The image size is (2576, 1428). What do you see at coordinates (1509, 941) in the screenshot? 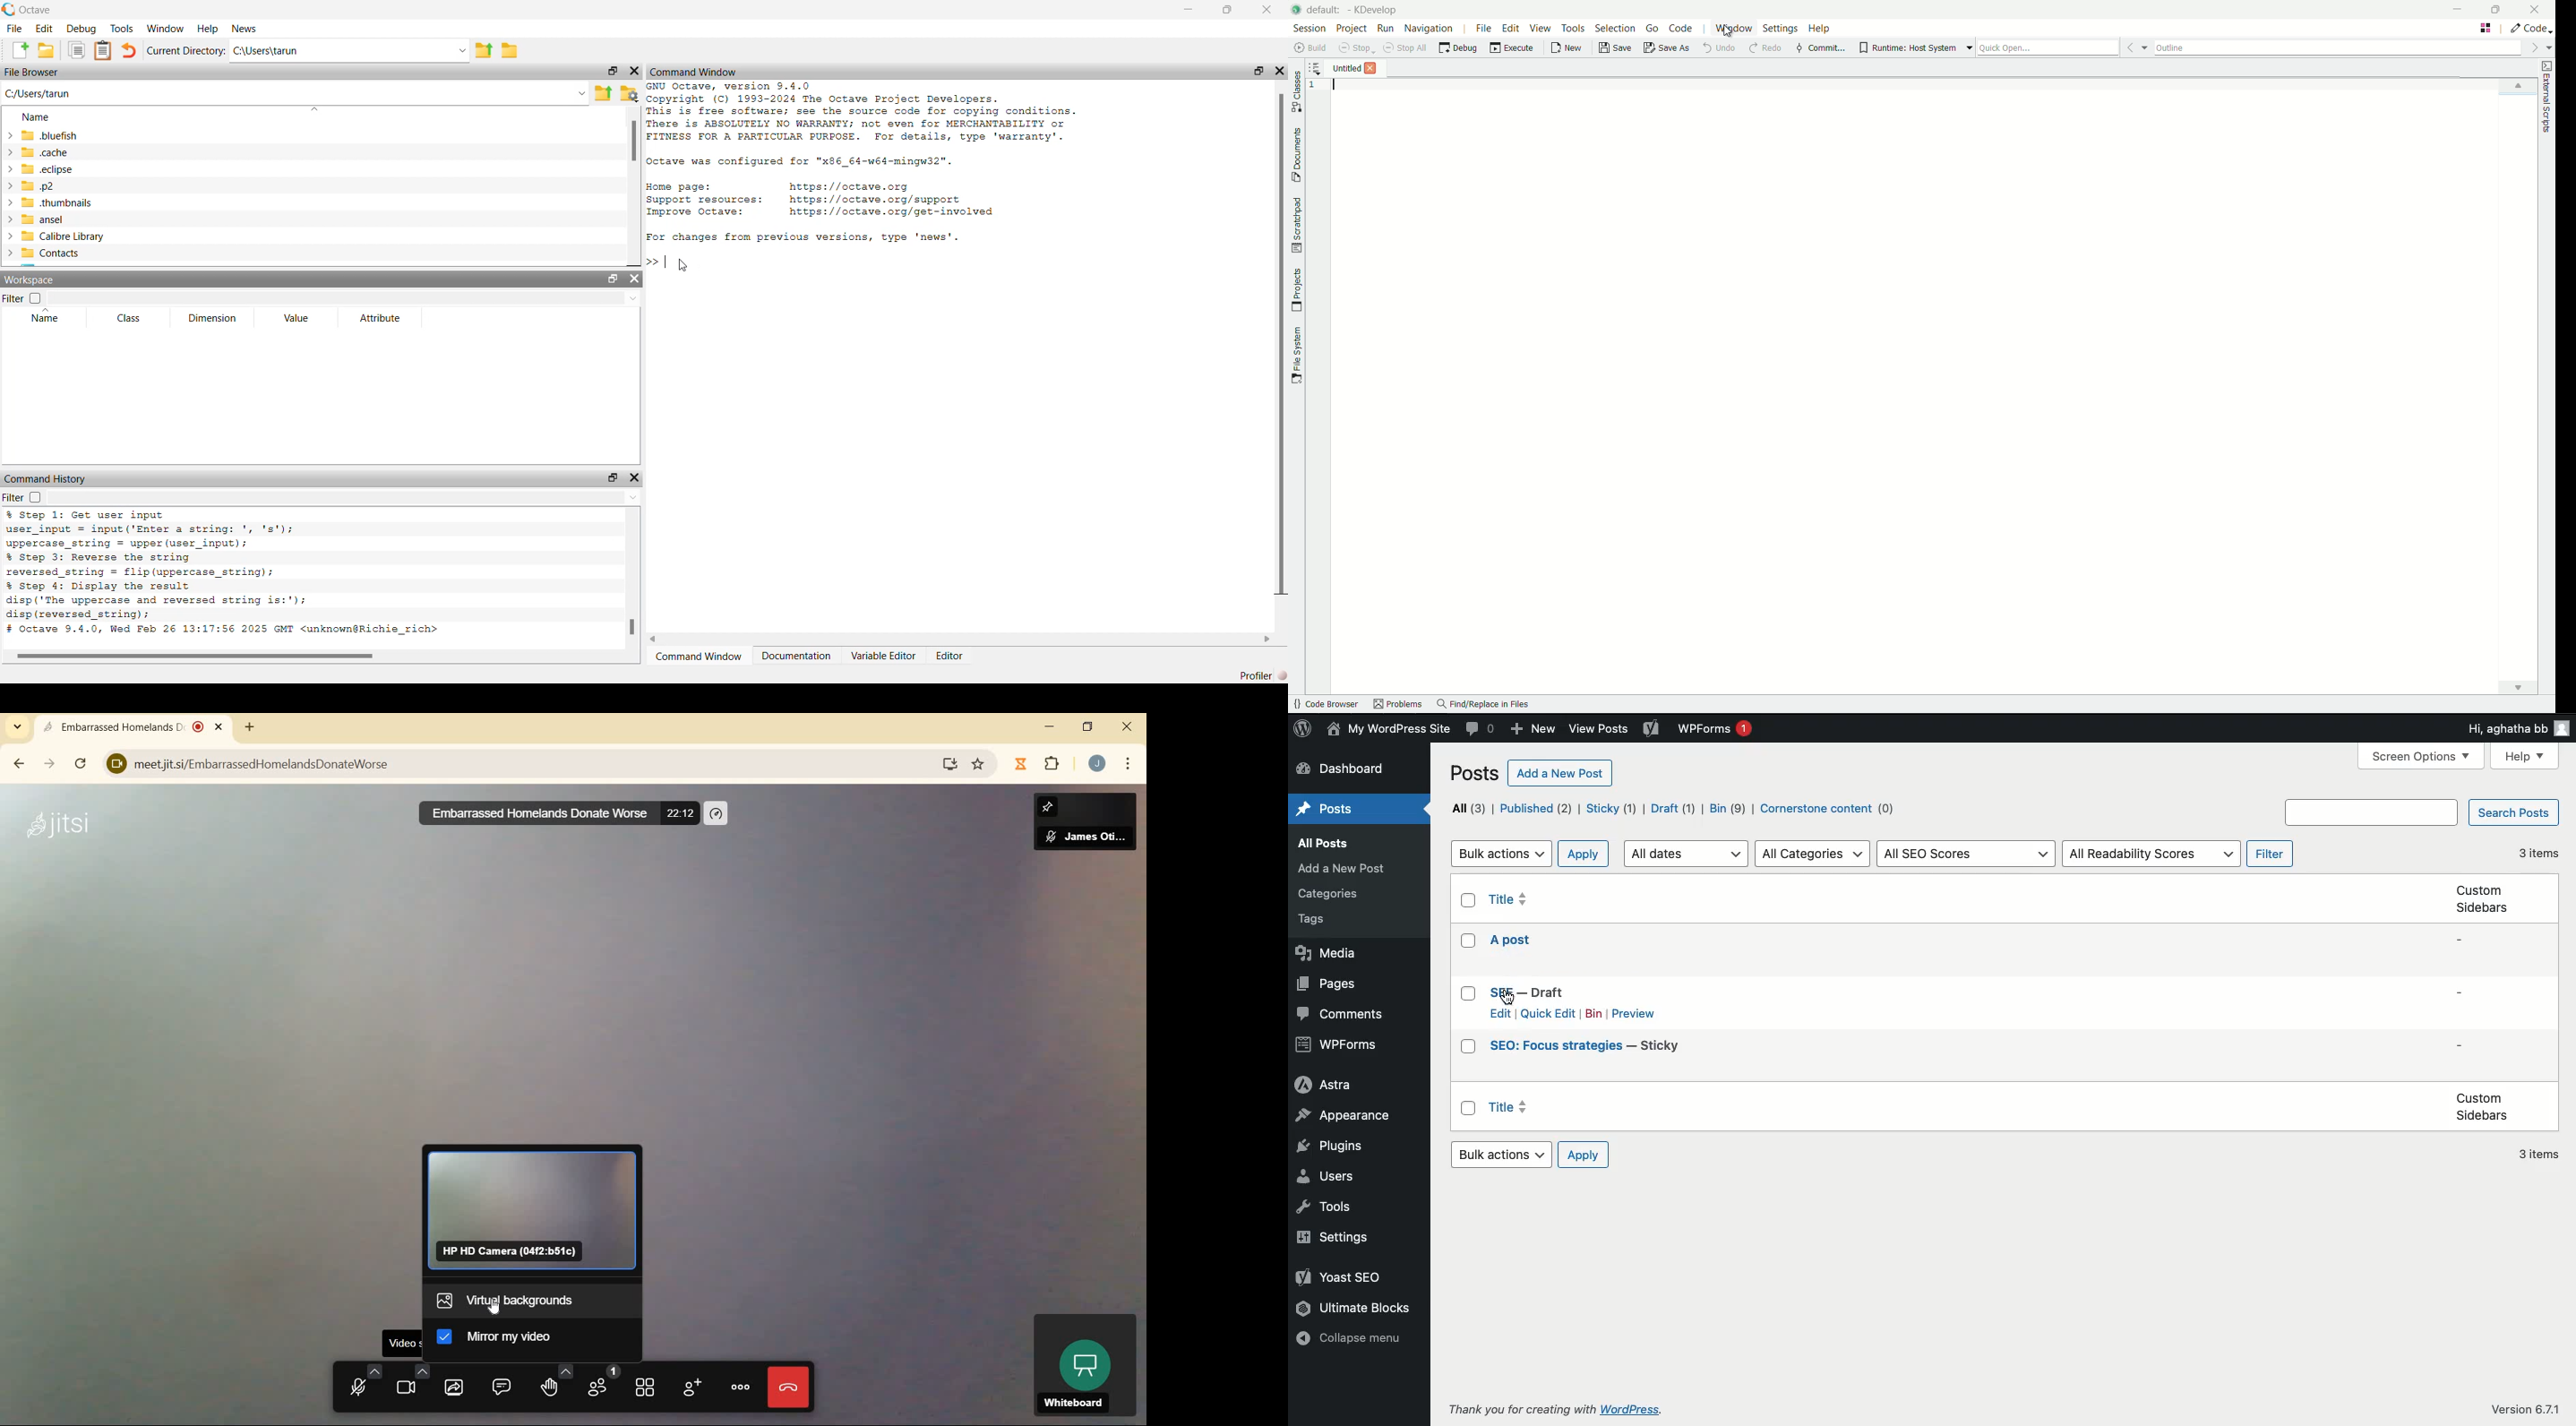
I see `A posts` at bounding box center [1509, 941].